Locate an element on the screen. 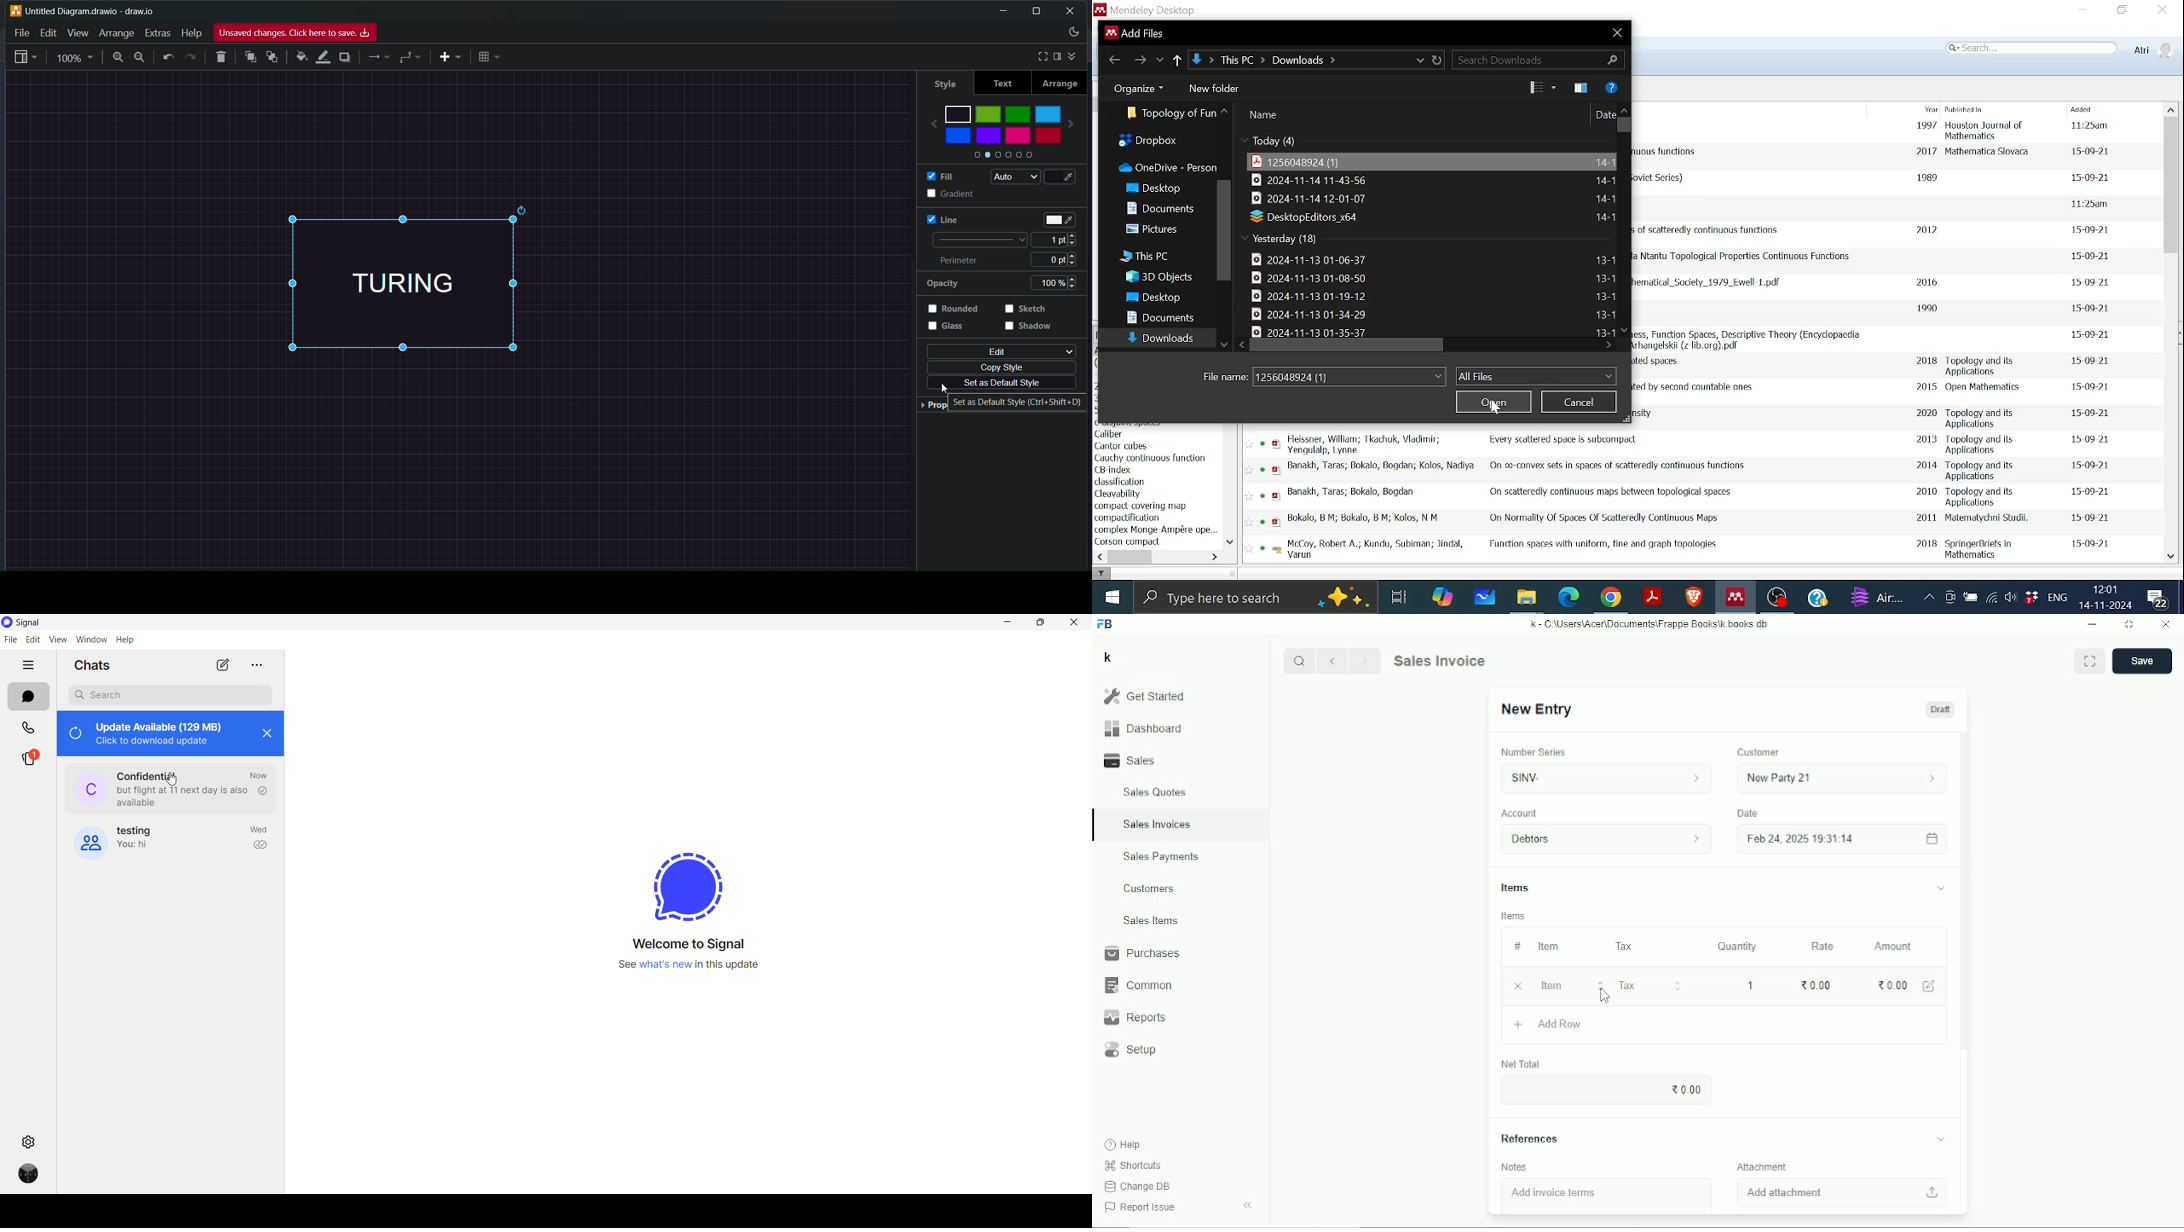 The width and height of the screenshot is (2184, 1232). Search is located at coordinates (2032, 47).